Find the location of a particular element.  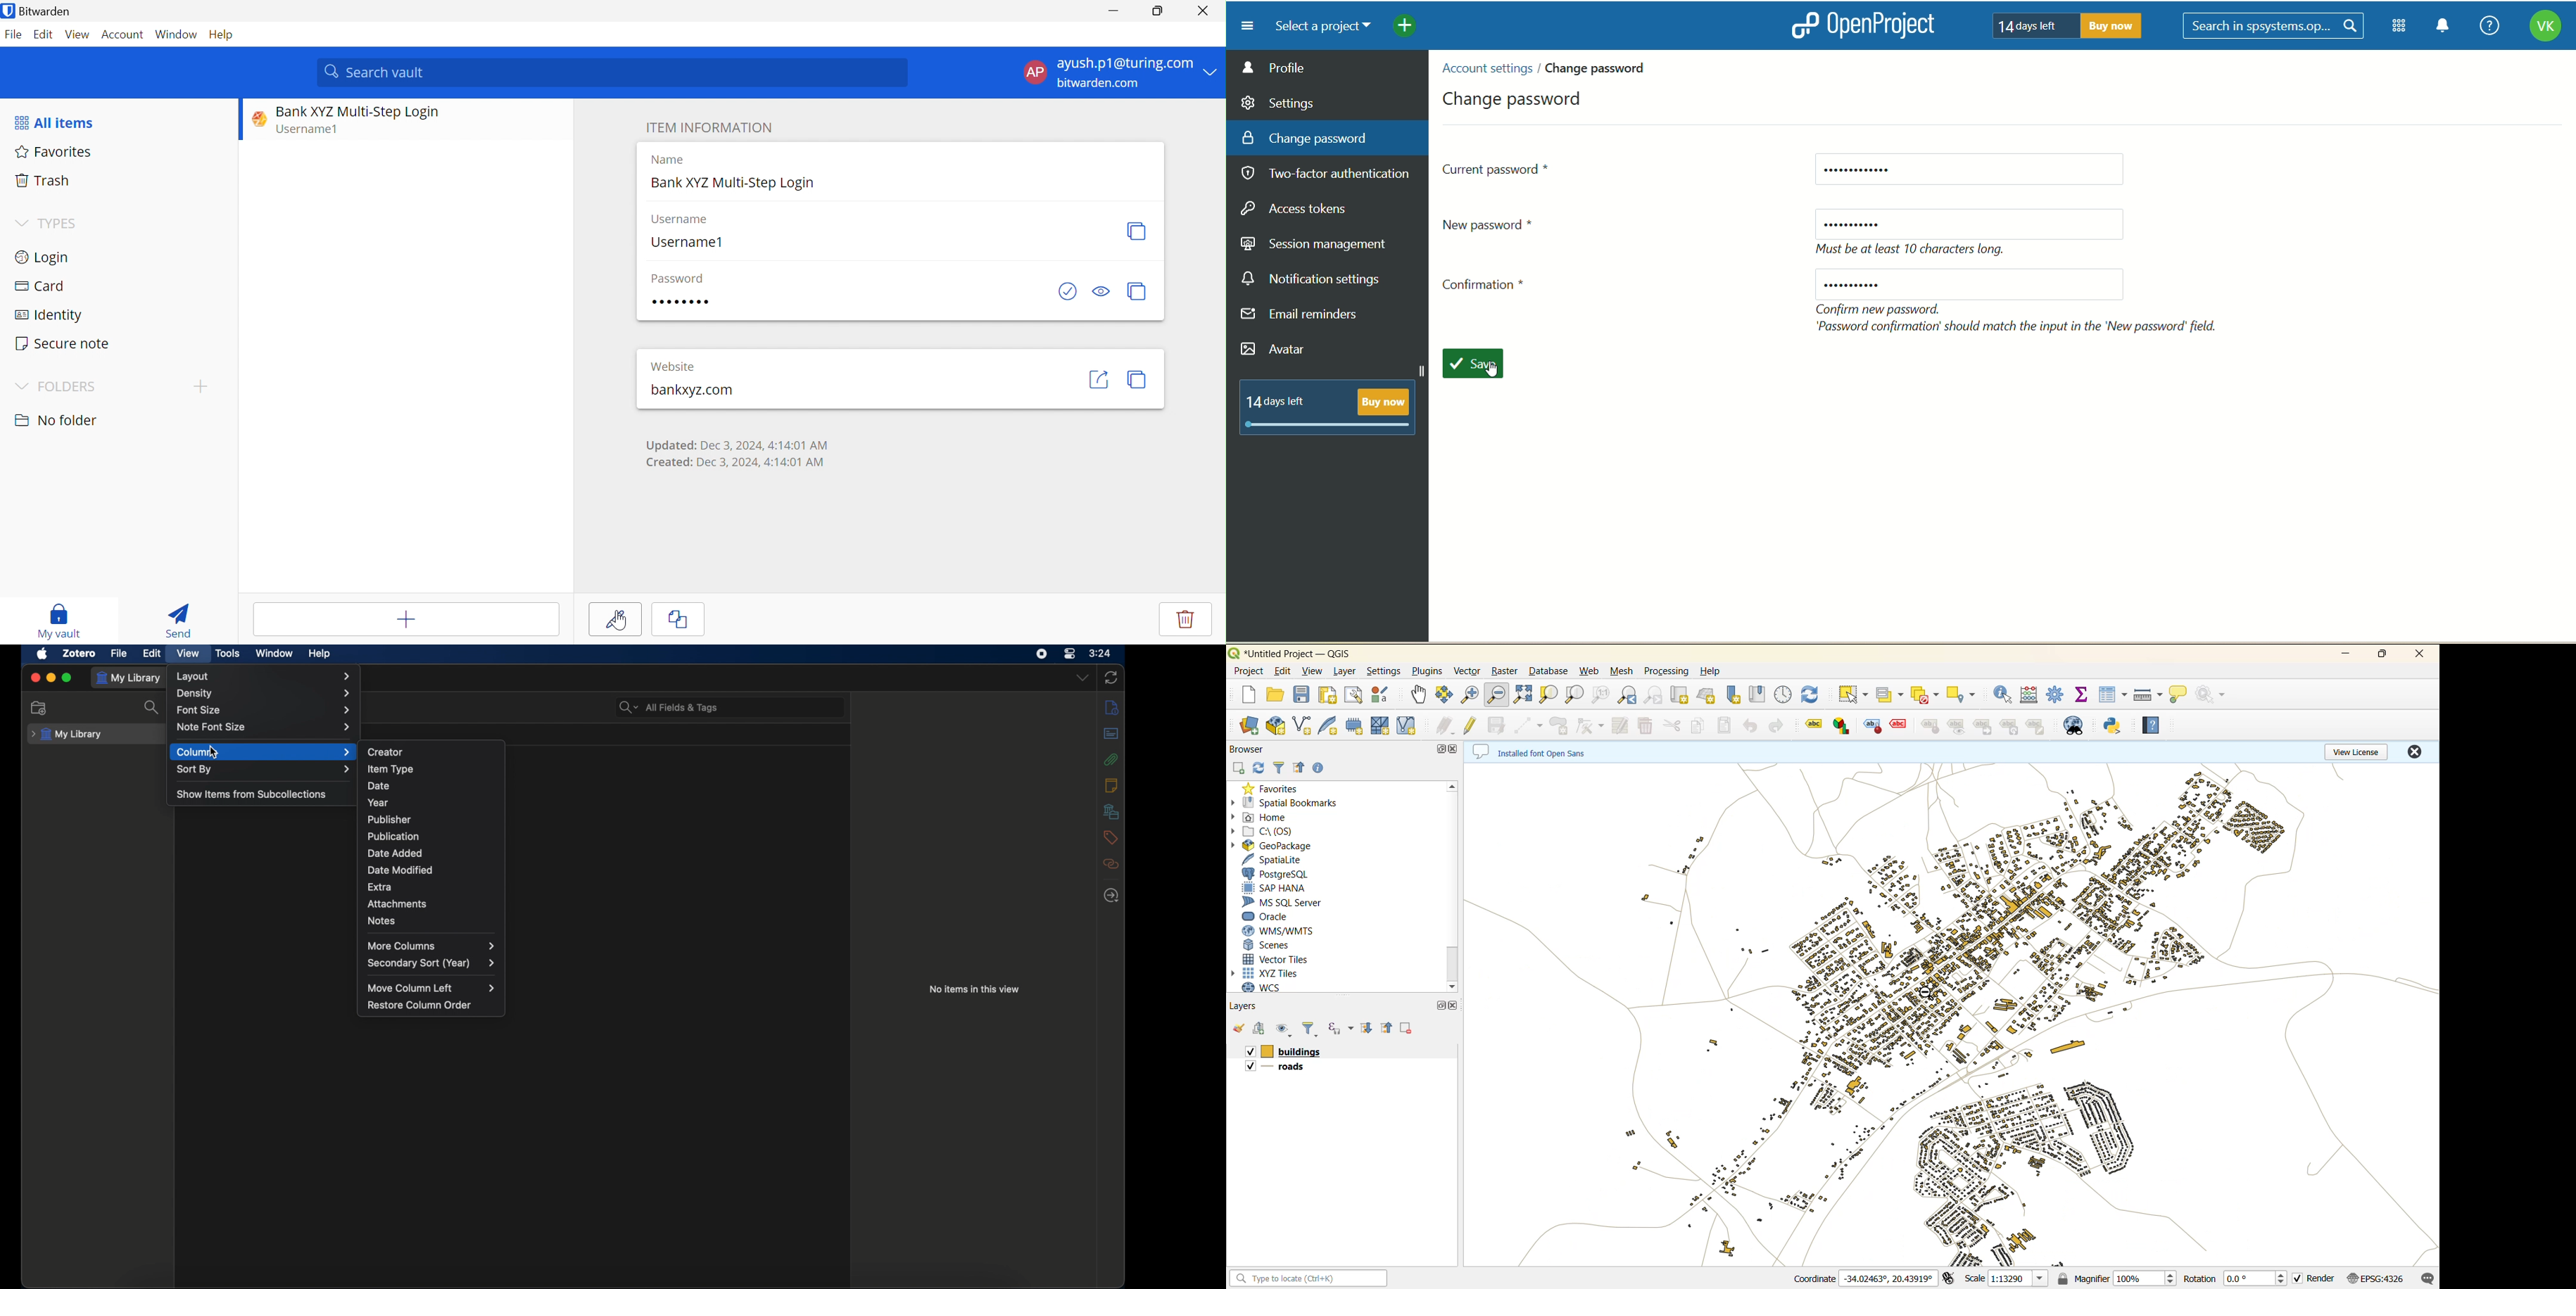

move column left is located at coordinates (430, 988).